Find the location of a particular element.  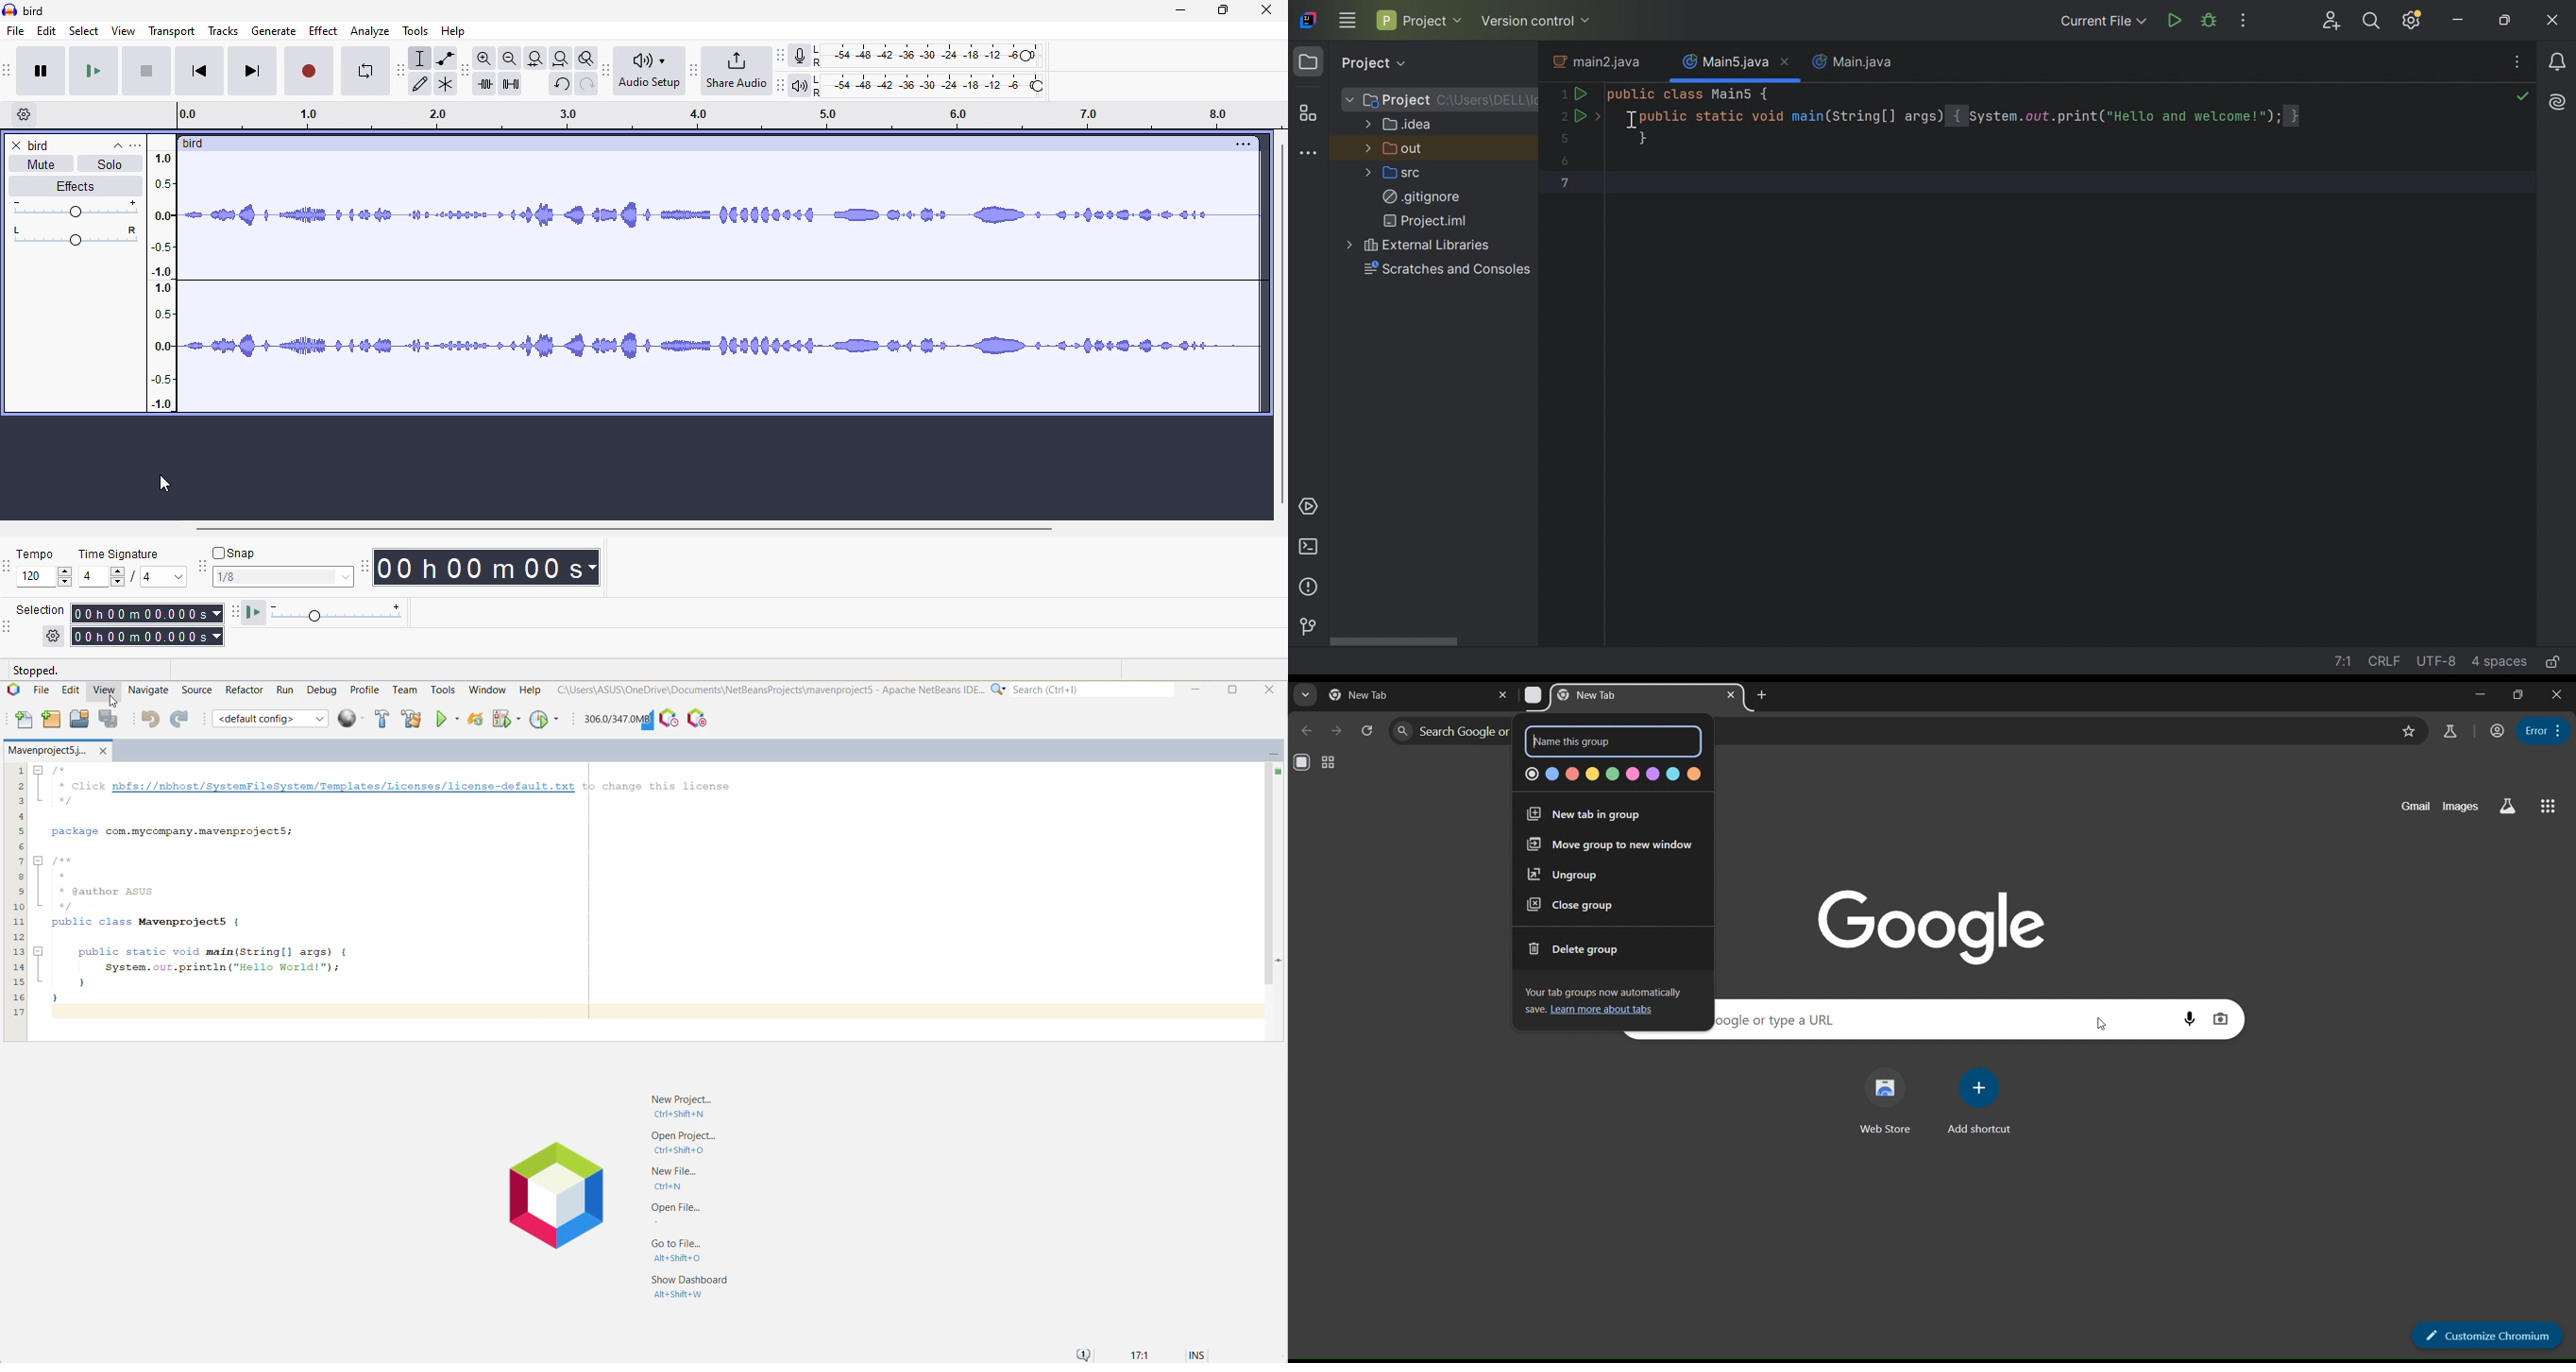

UTF-8 is located at coordinates (2437, 664).